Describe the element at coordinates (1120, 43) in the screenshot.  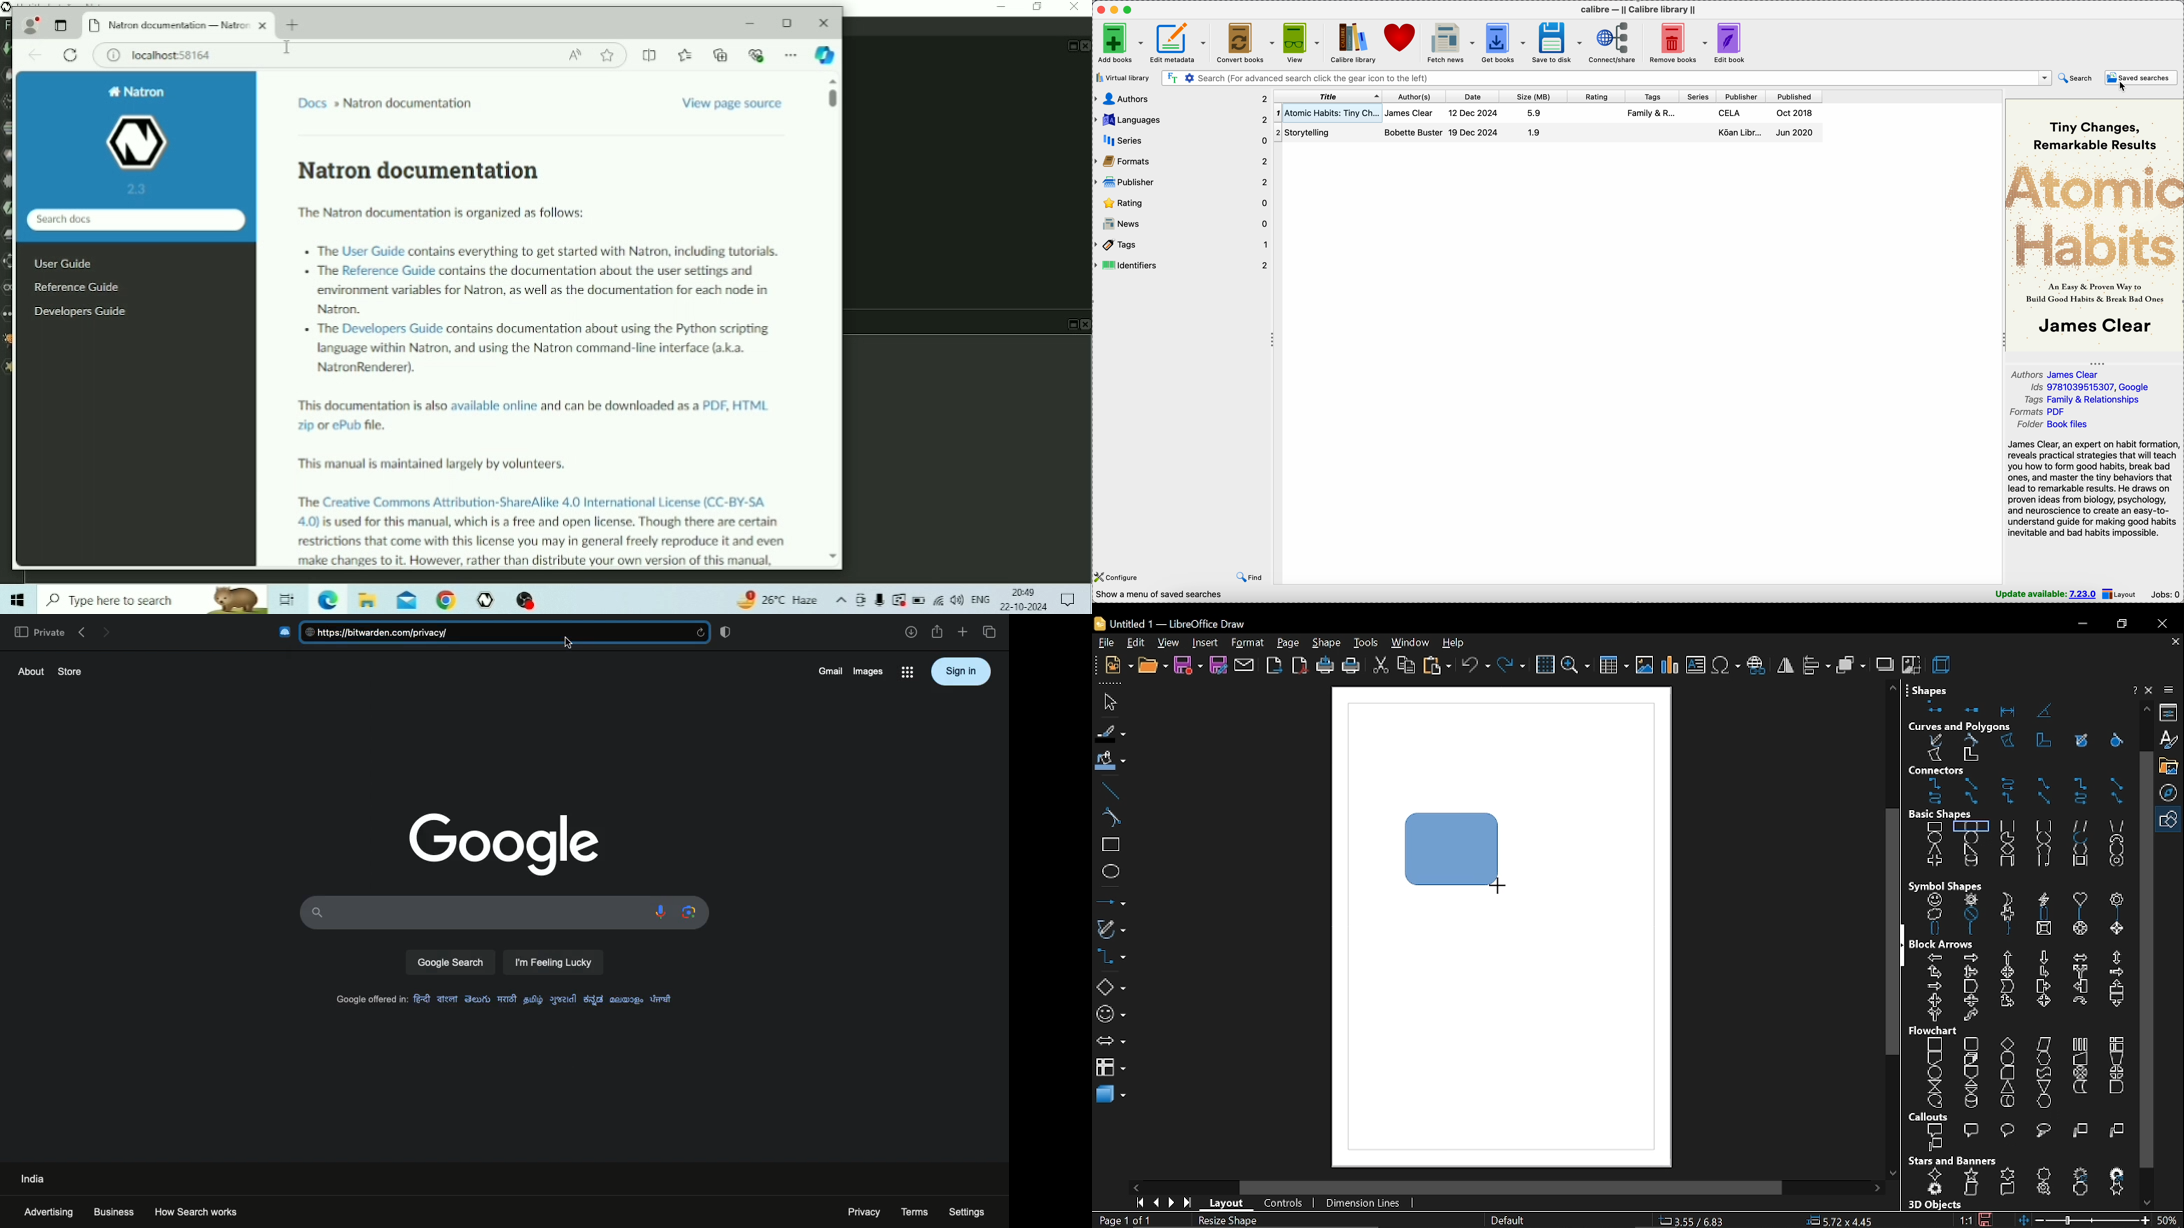
I see `add books` at that location.